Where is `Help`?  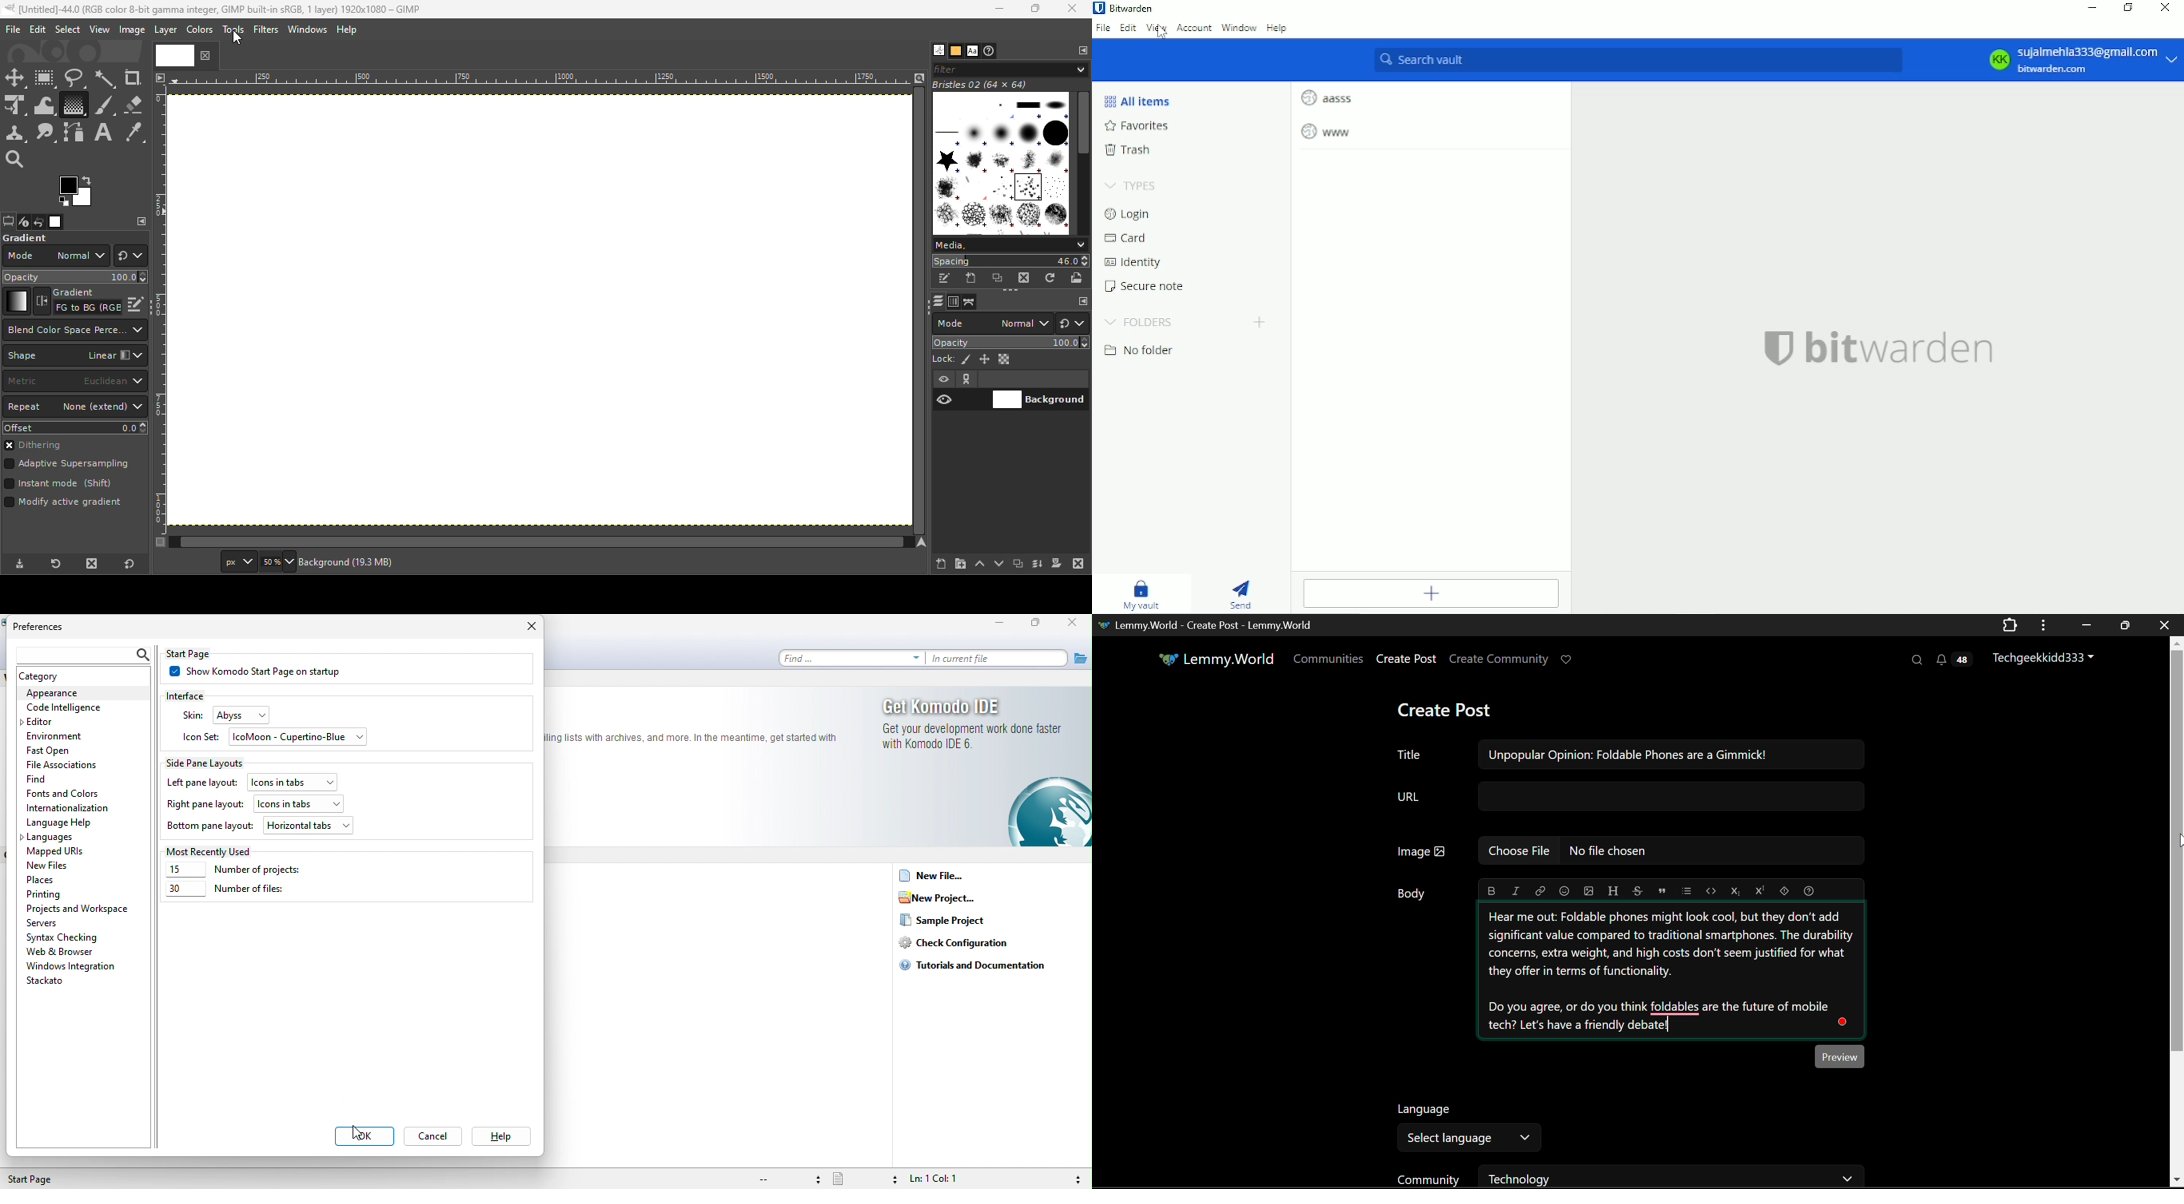 Help is located at coordinates (1279, 28).